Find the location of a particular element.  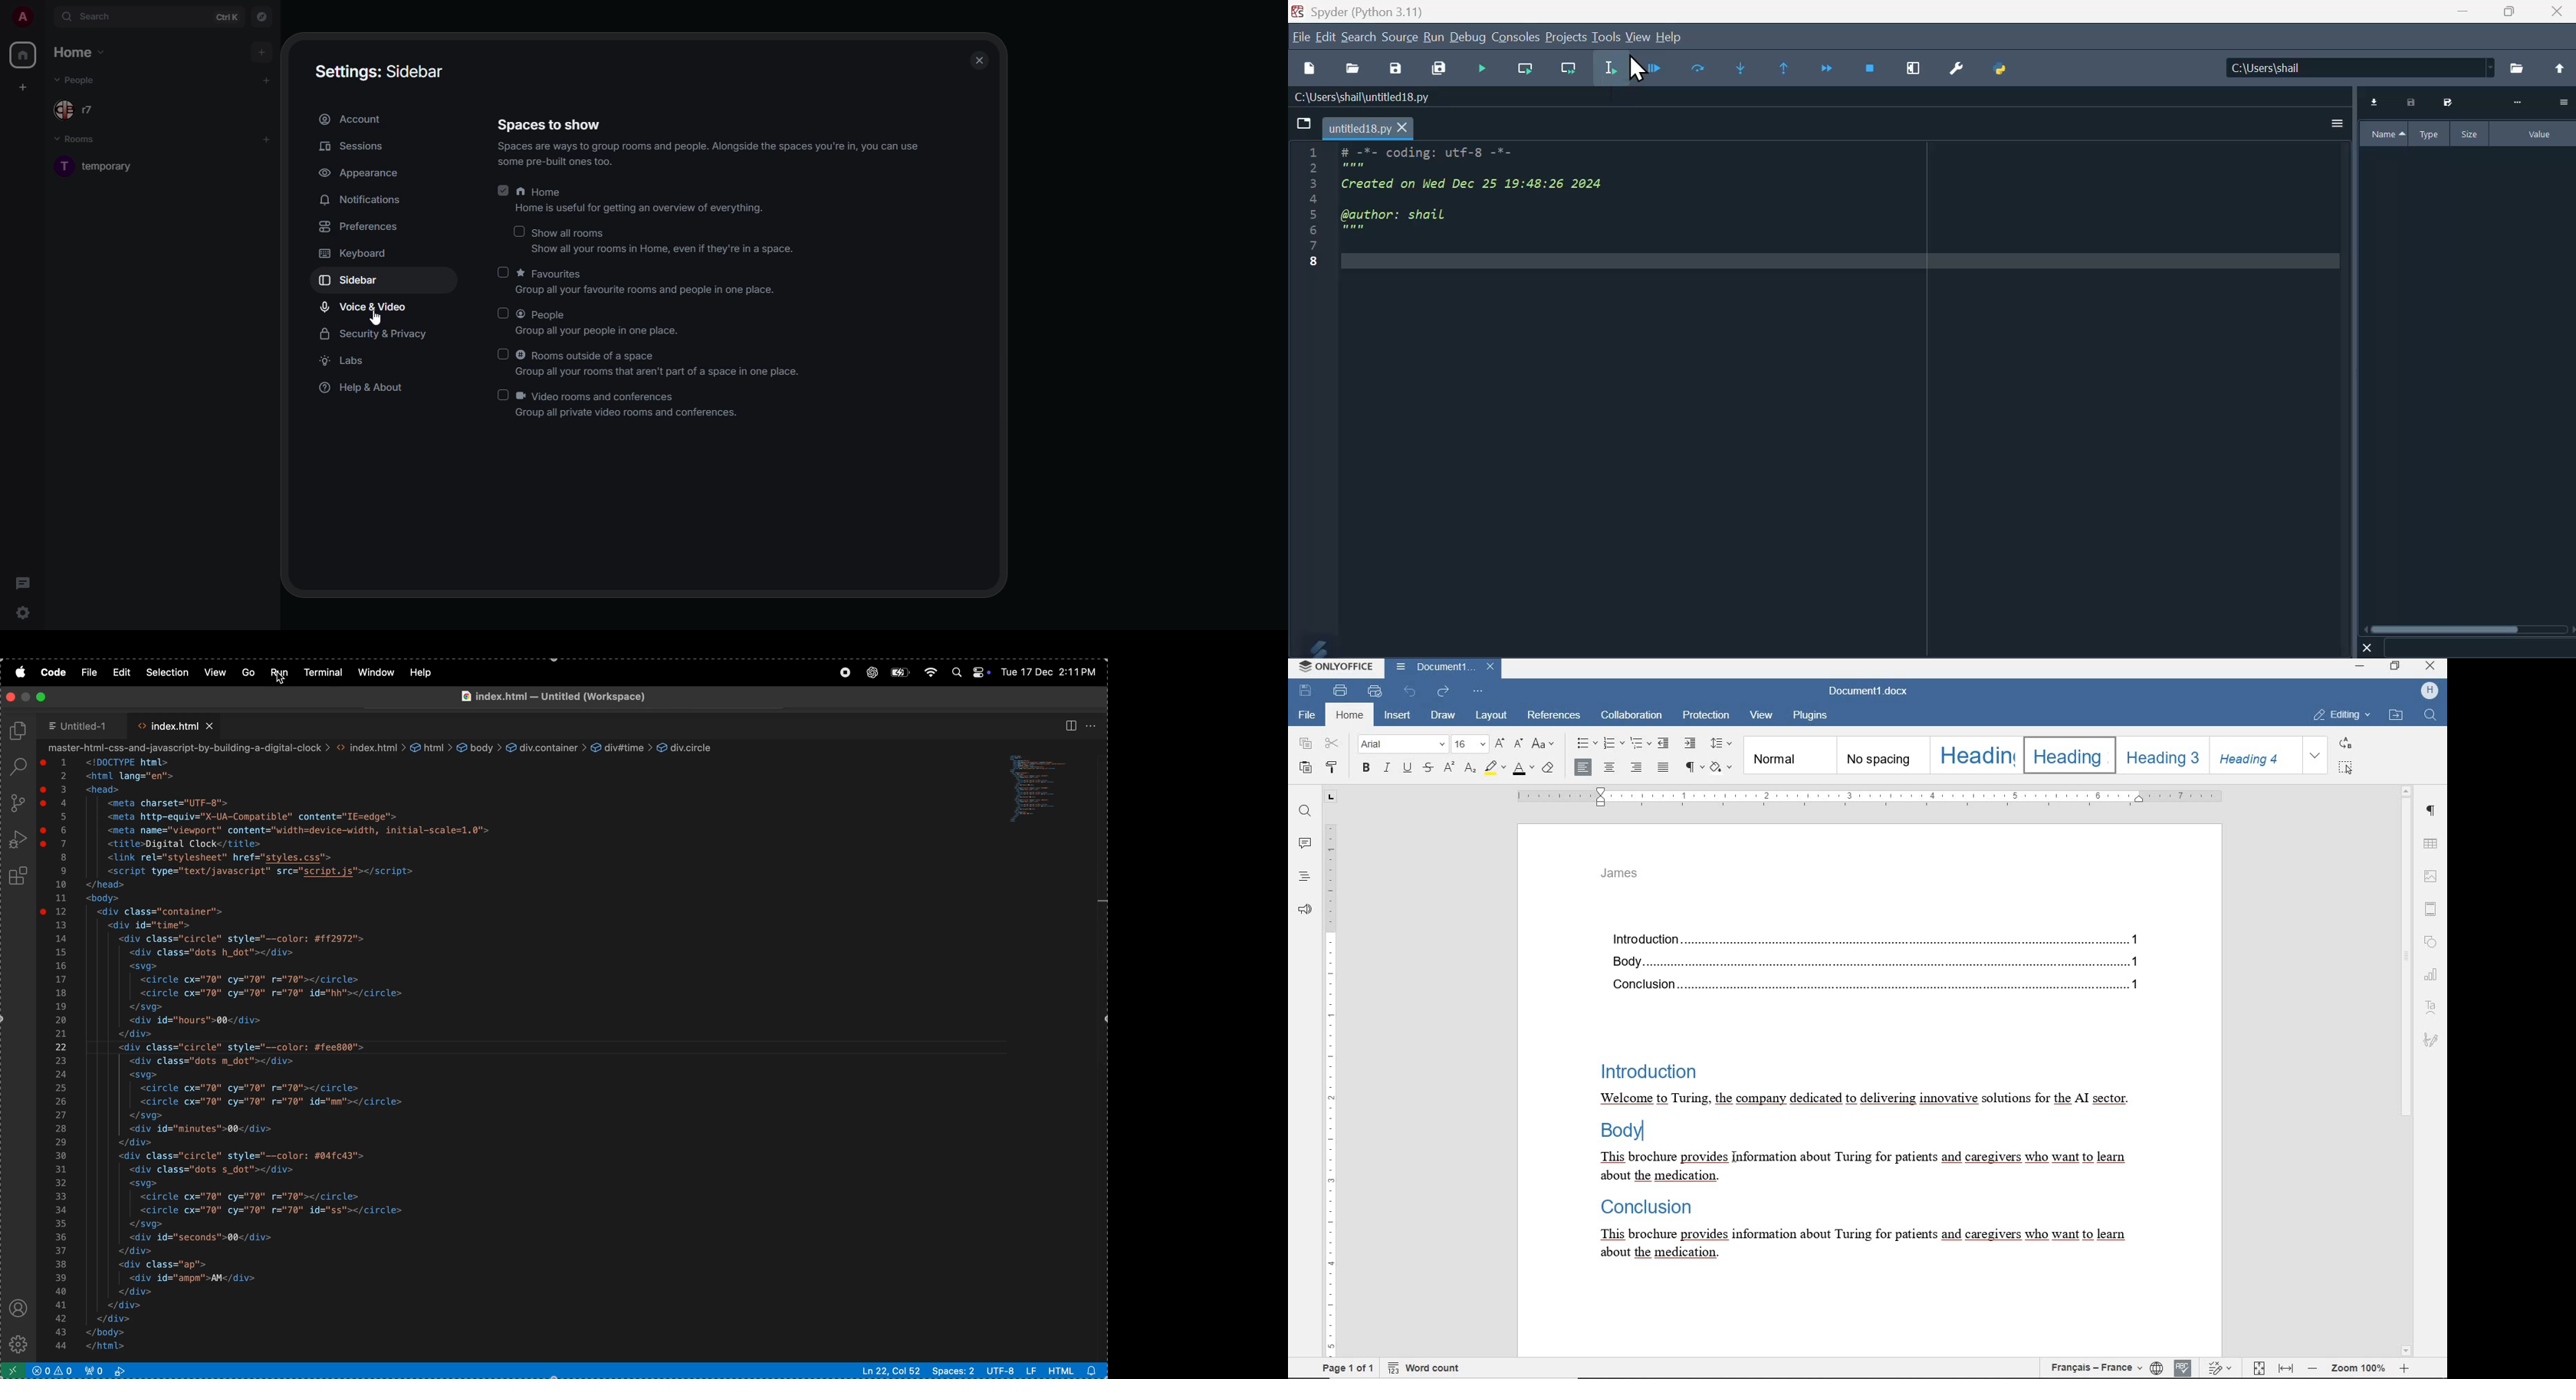

HEADING 4 is located at coordinates (2254, 755).